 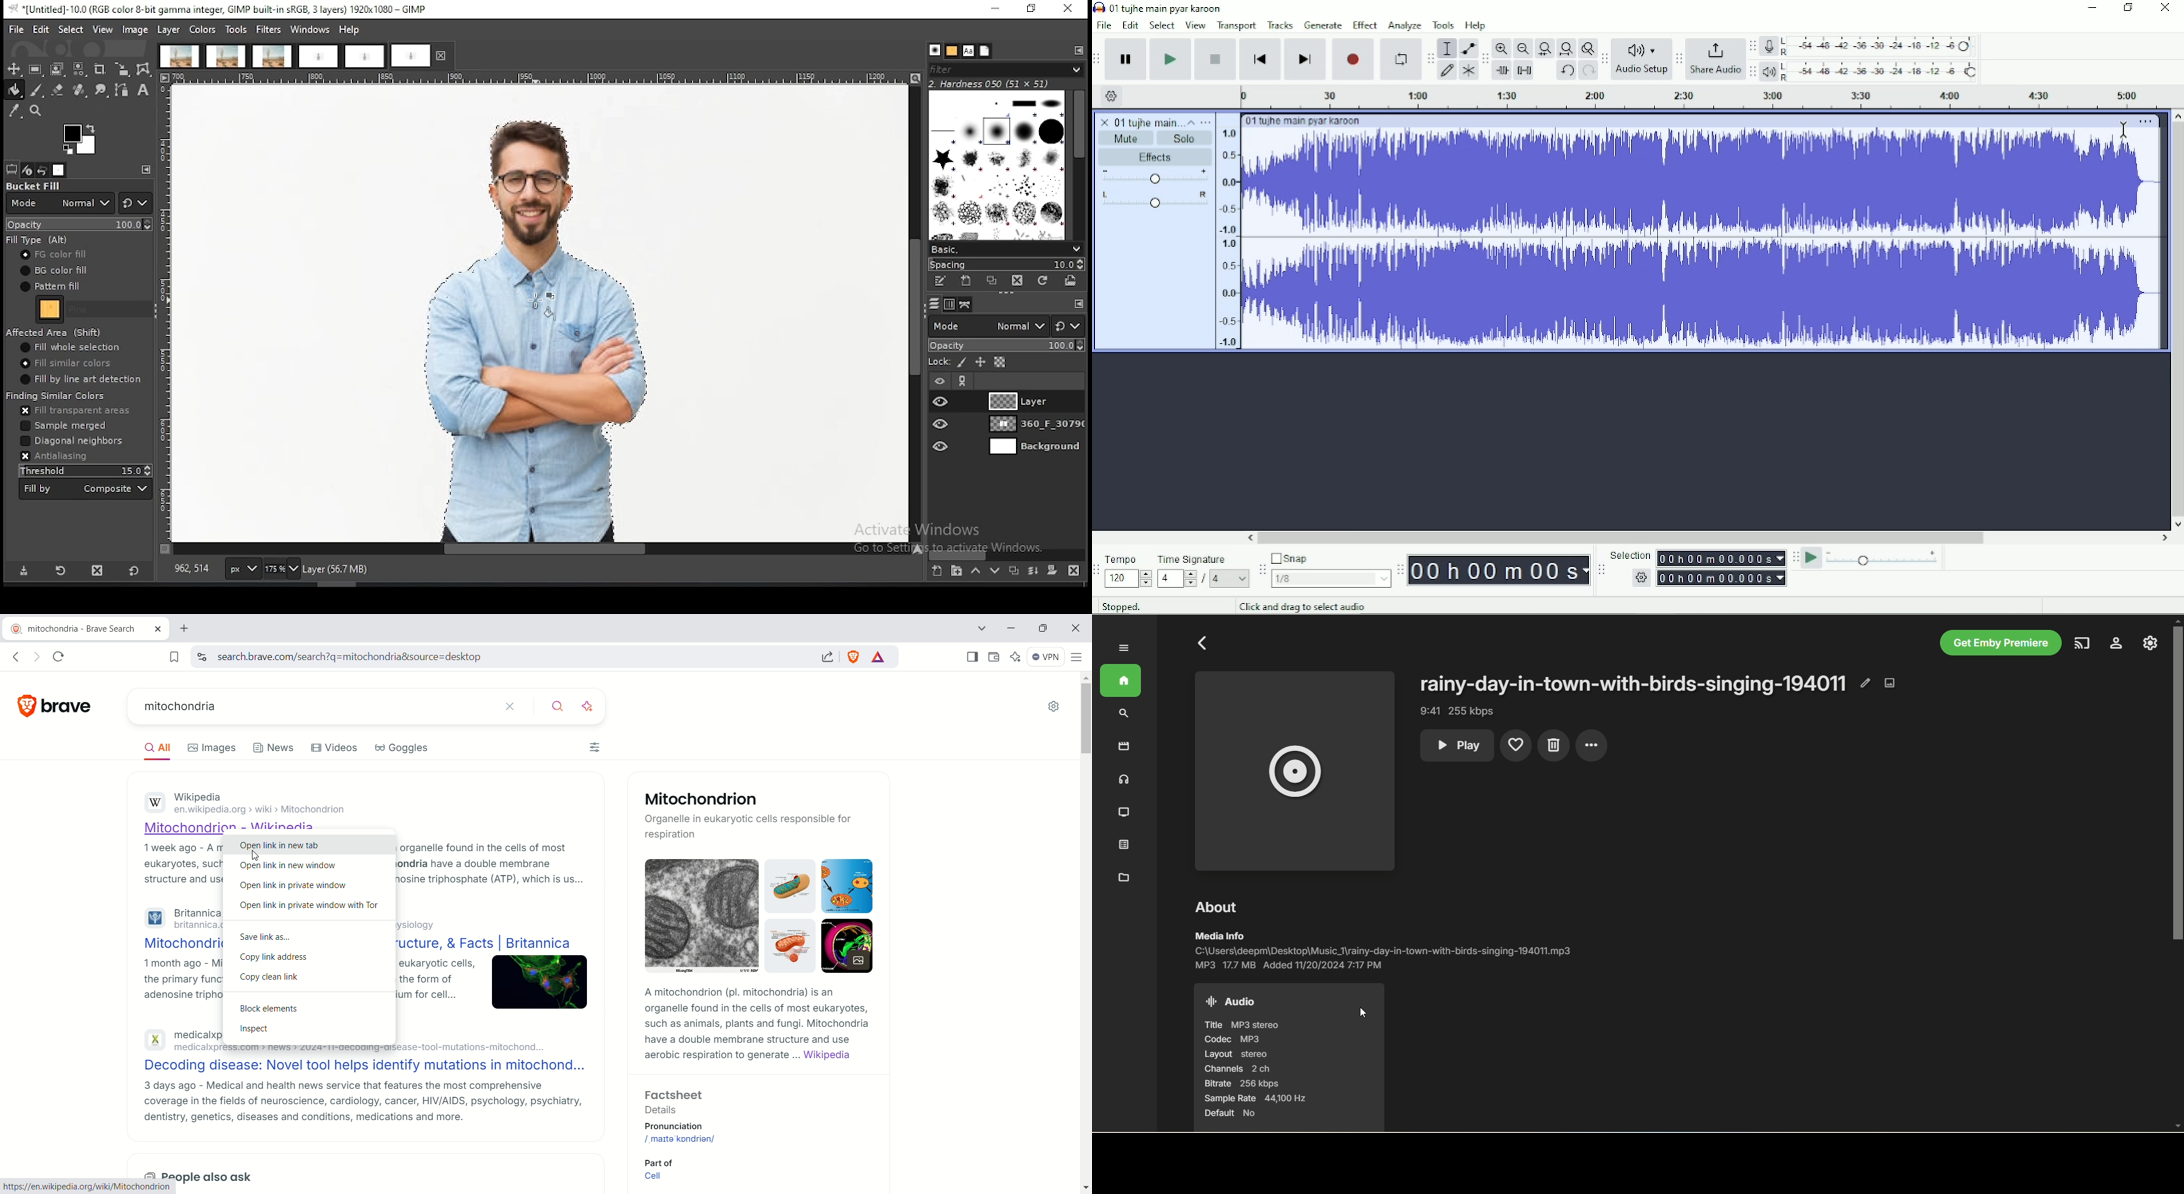 I want to click on Edit, so click(x=1131, y=26).